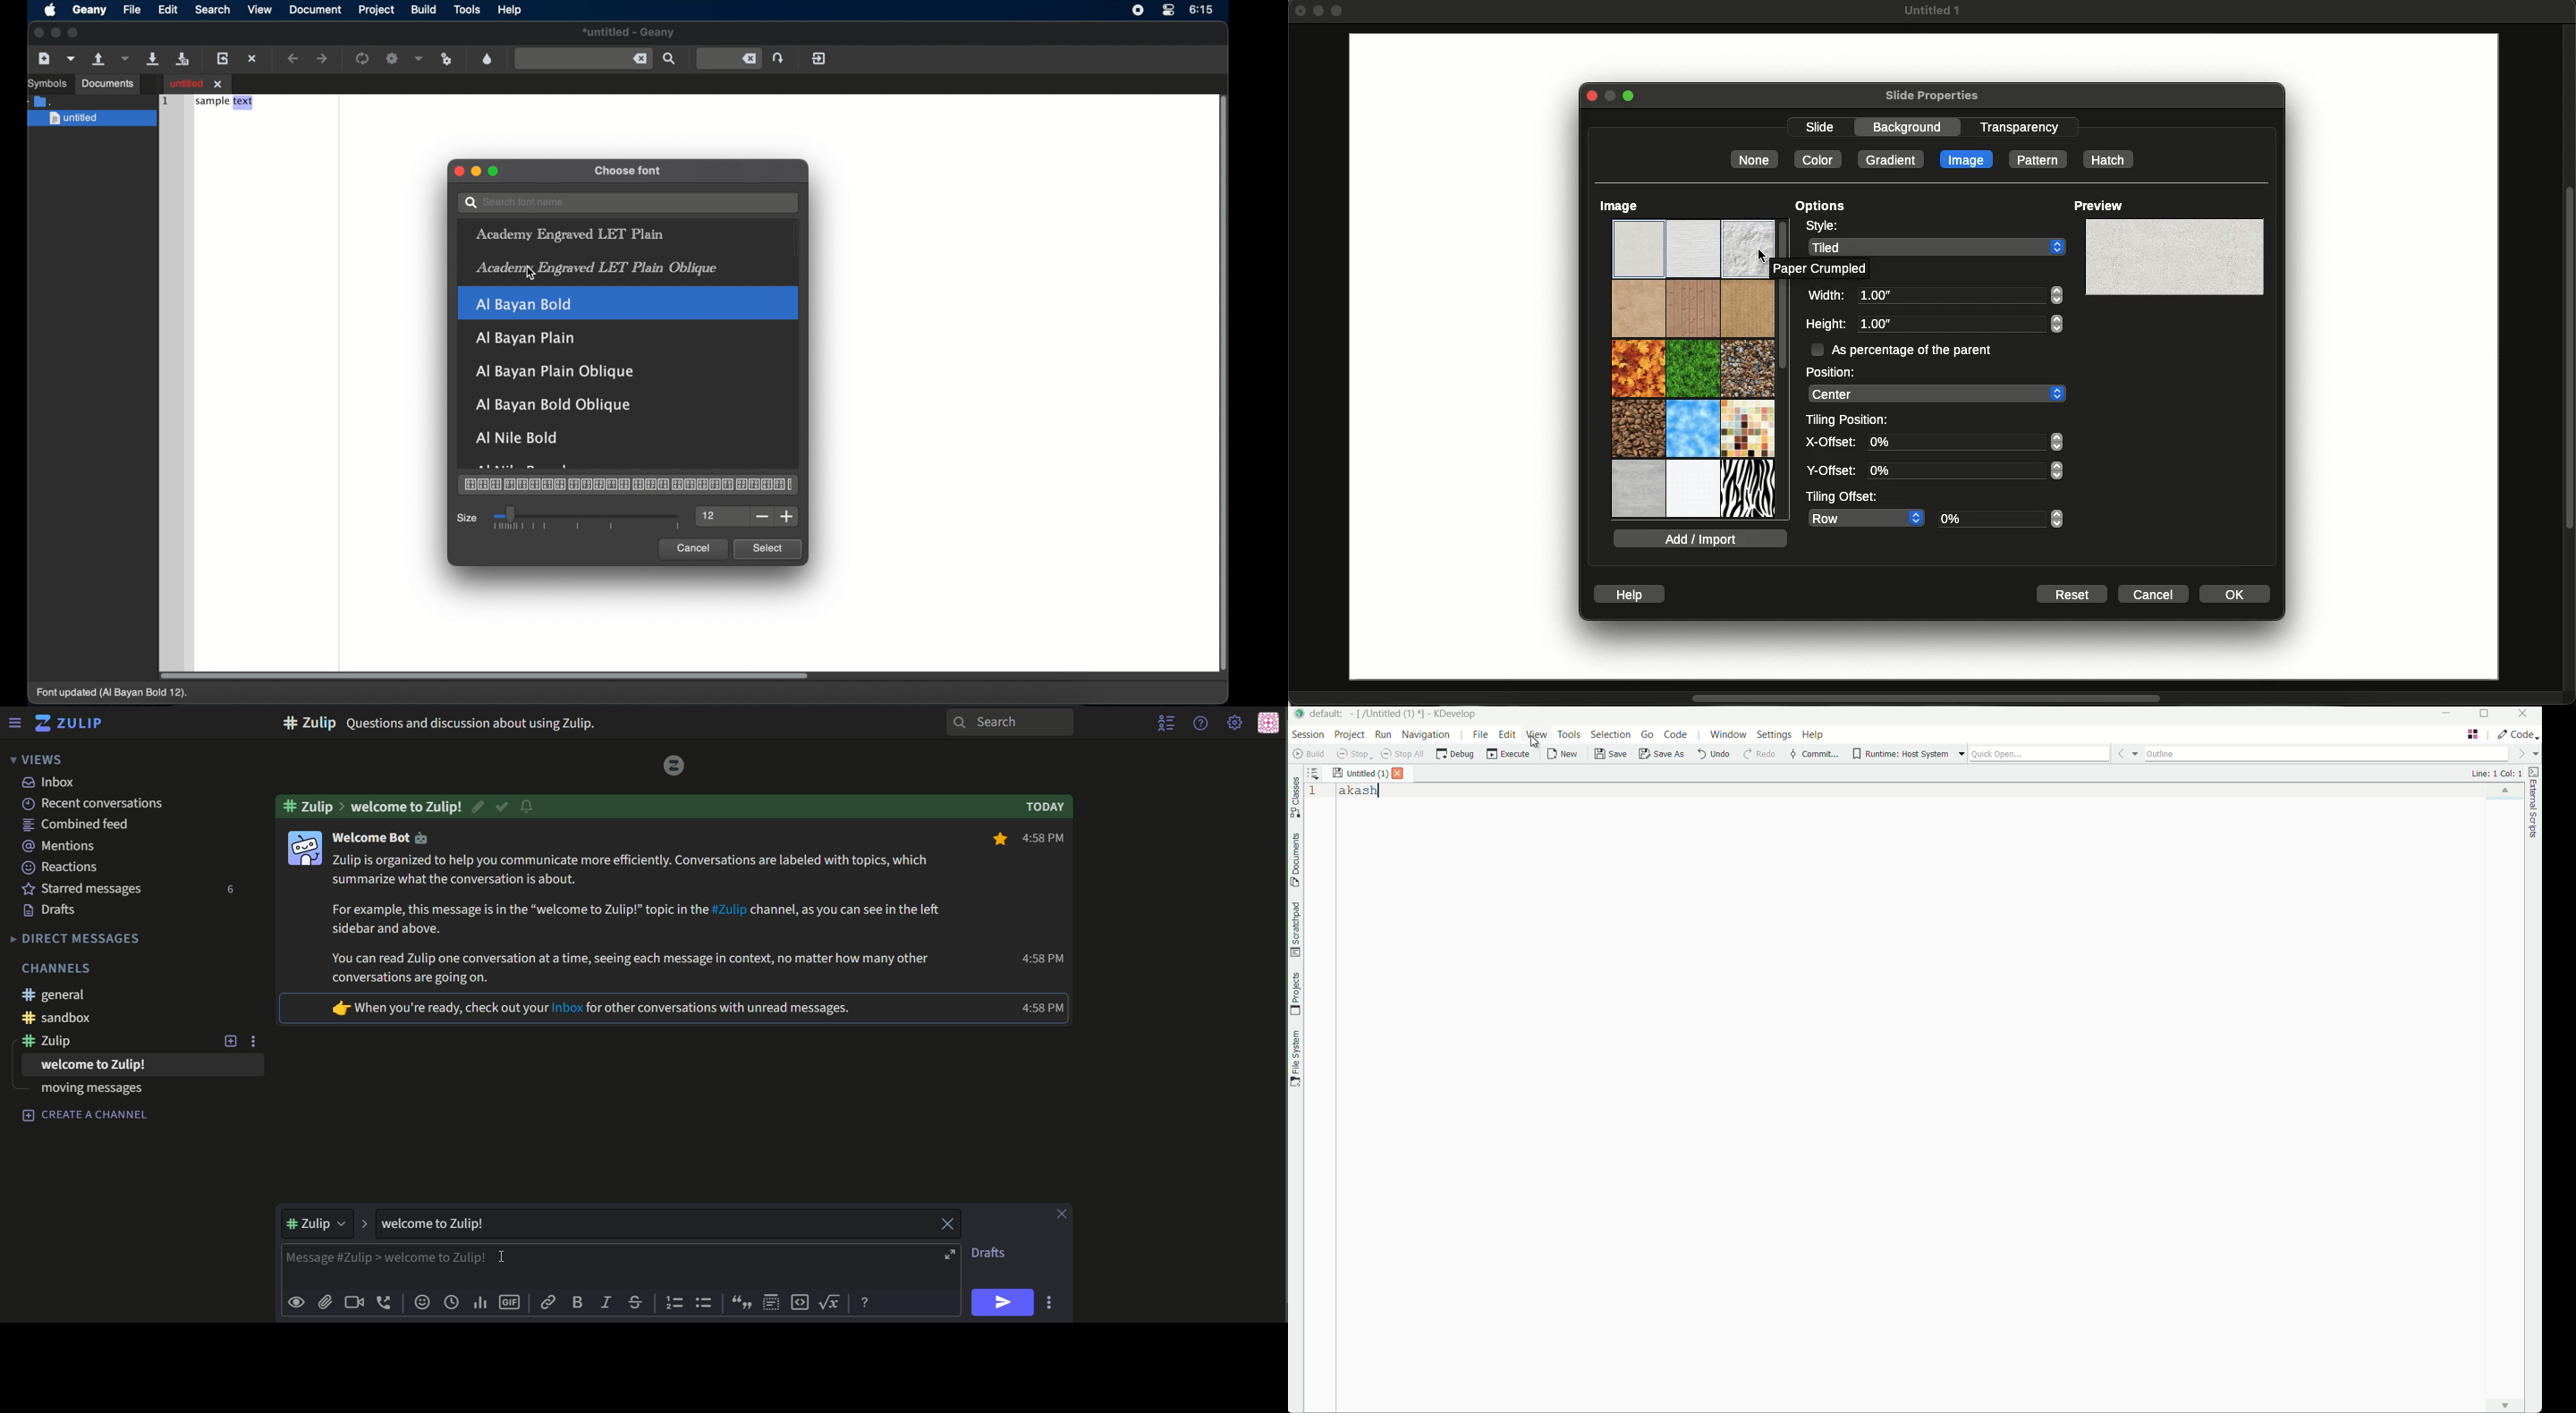  What do you see at coordinates (1043, 960) in the screenshot?
I see `text` at bounding box center [1043, 960].